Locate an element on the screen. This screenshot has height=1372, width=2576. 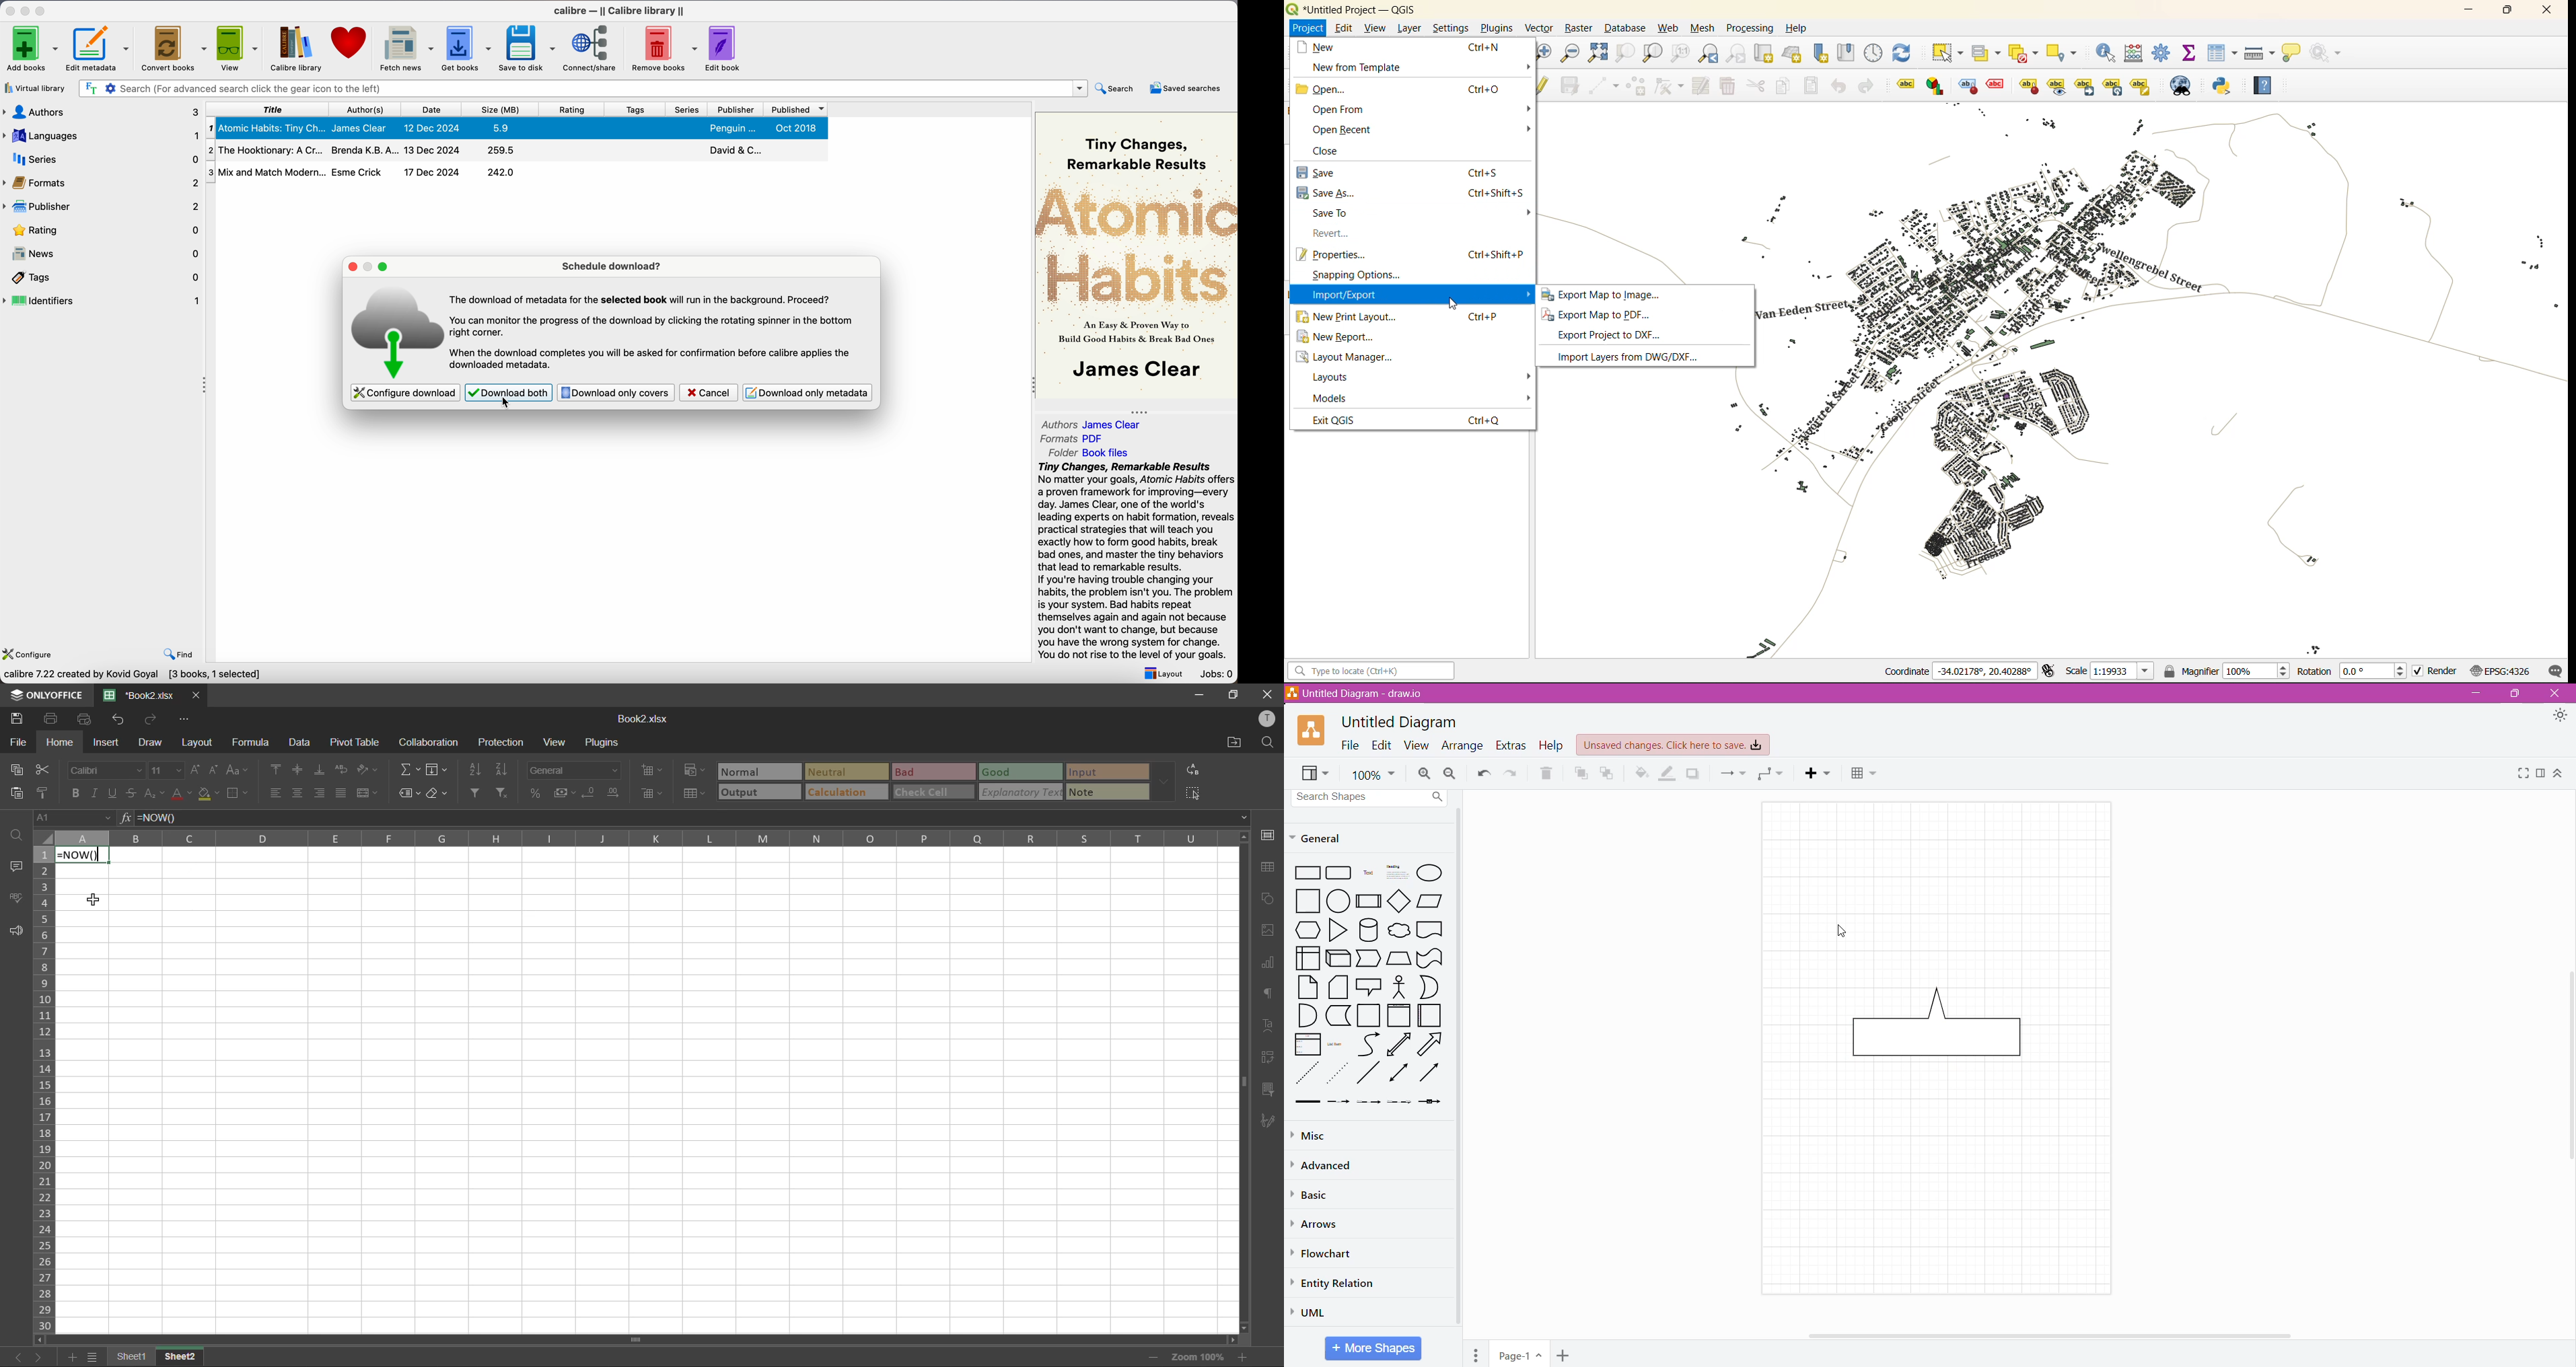
filter is located at coordinates (477, 793).